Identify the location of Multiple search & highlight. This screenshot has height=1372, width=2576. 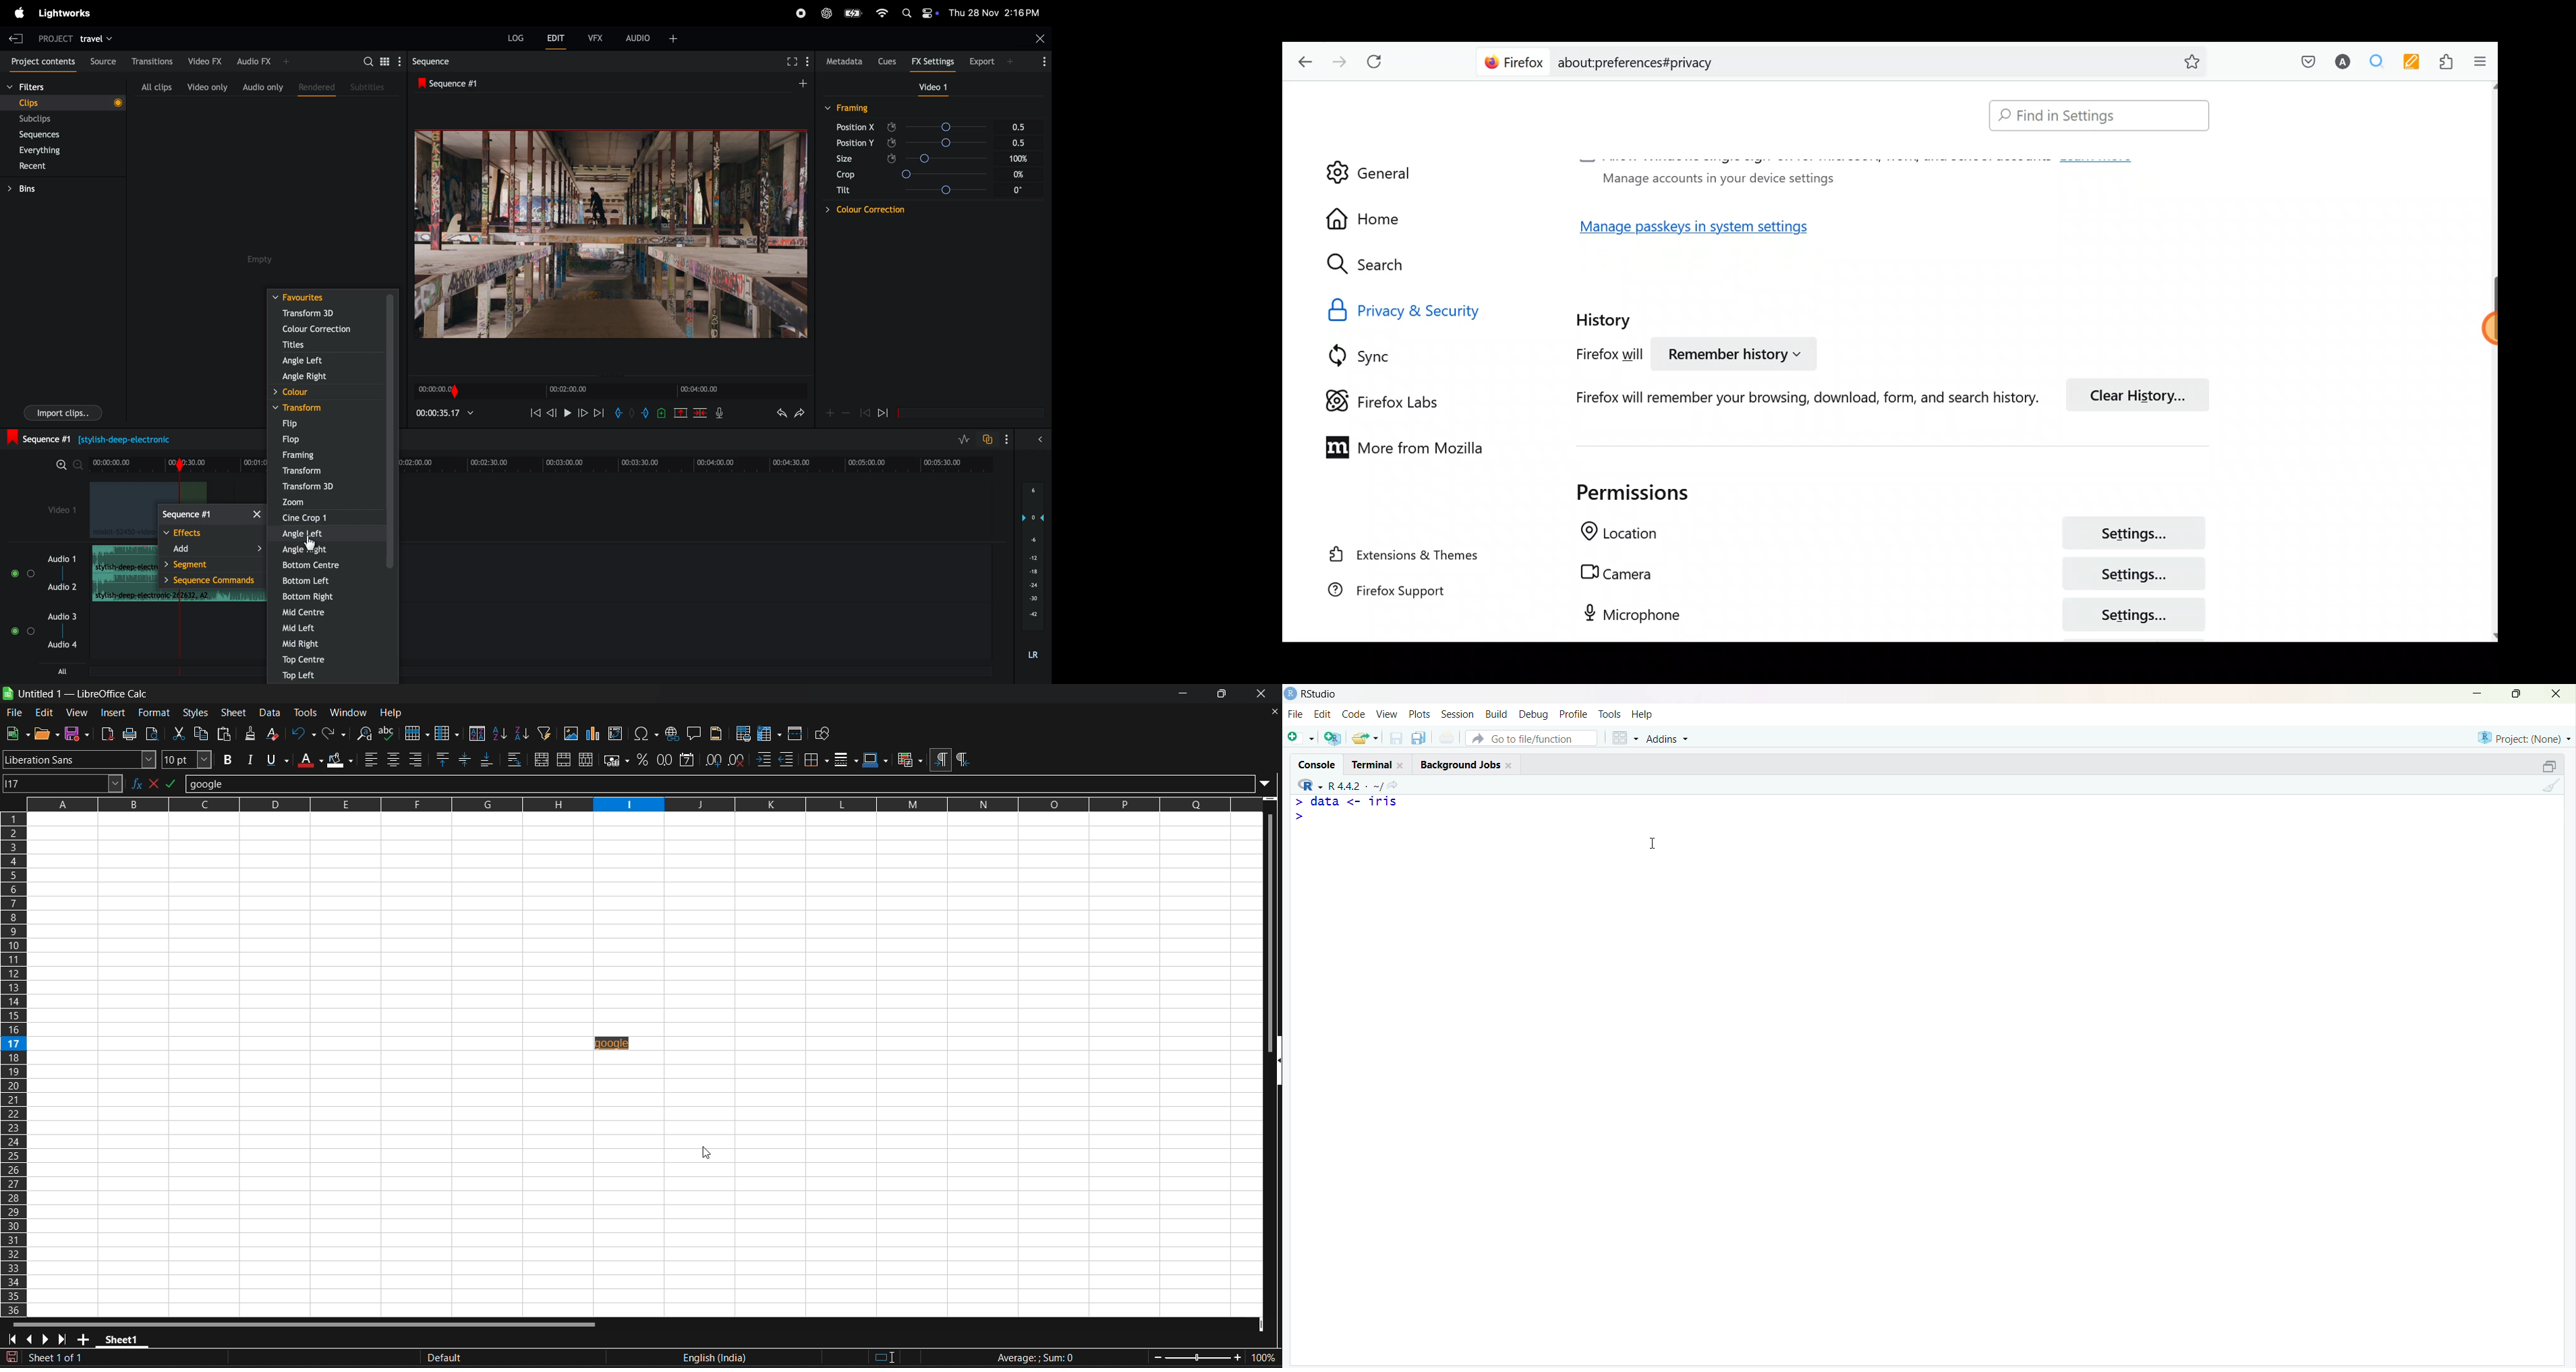
(2372, 63).